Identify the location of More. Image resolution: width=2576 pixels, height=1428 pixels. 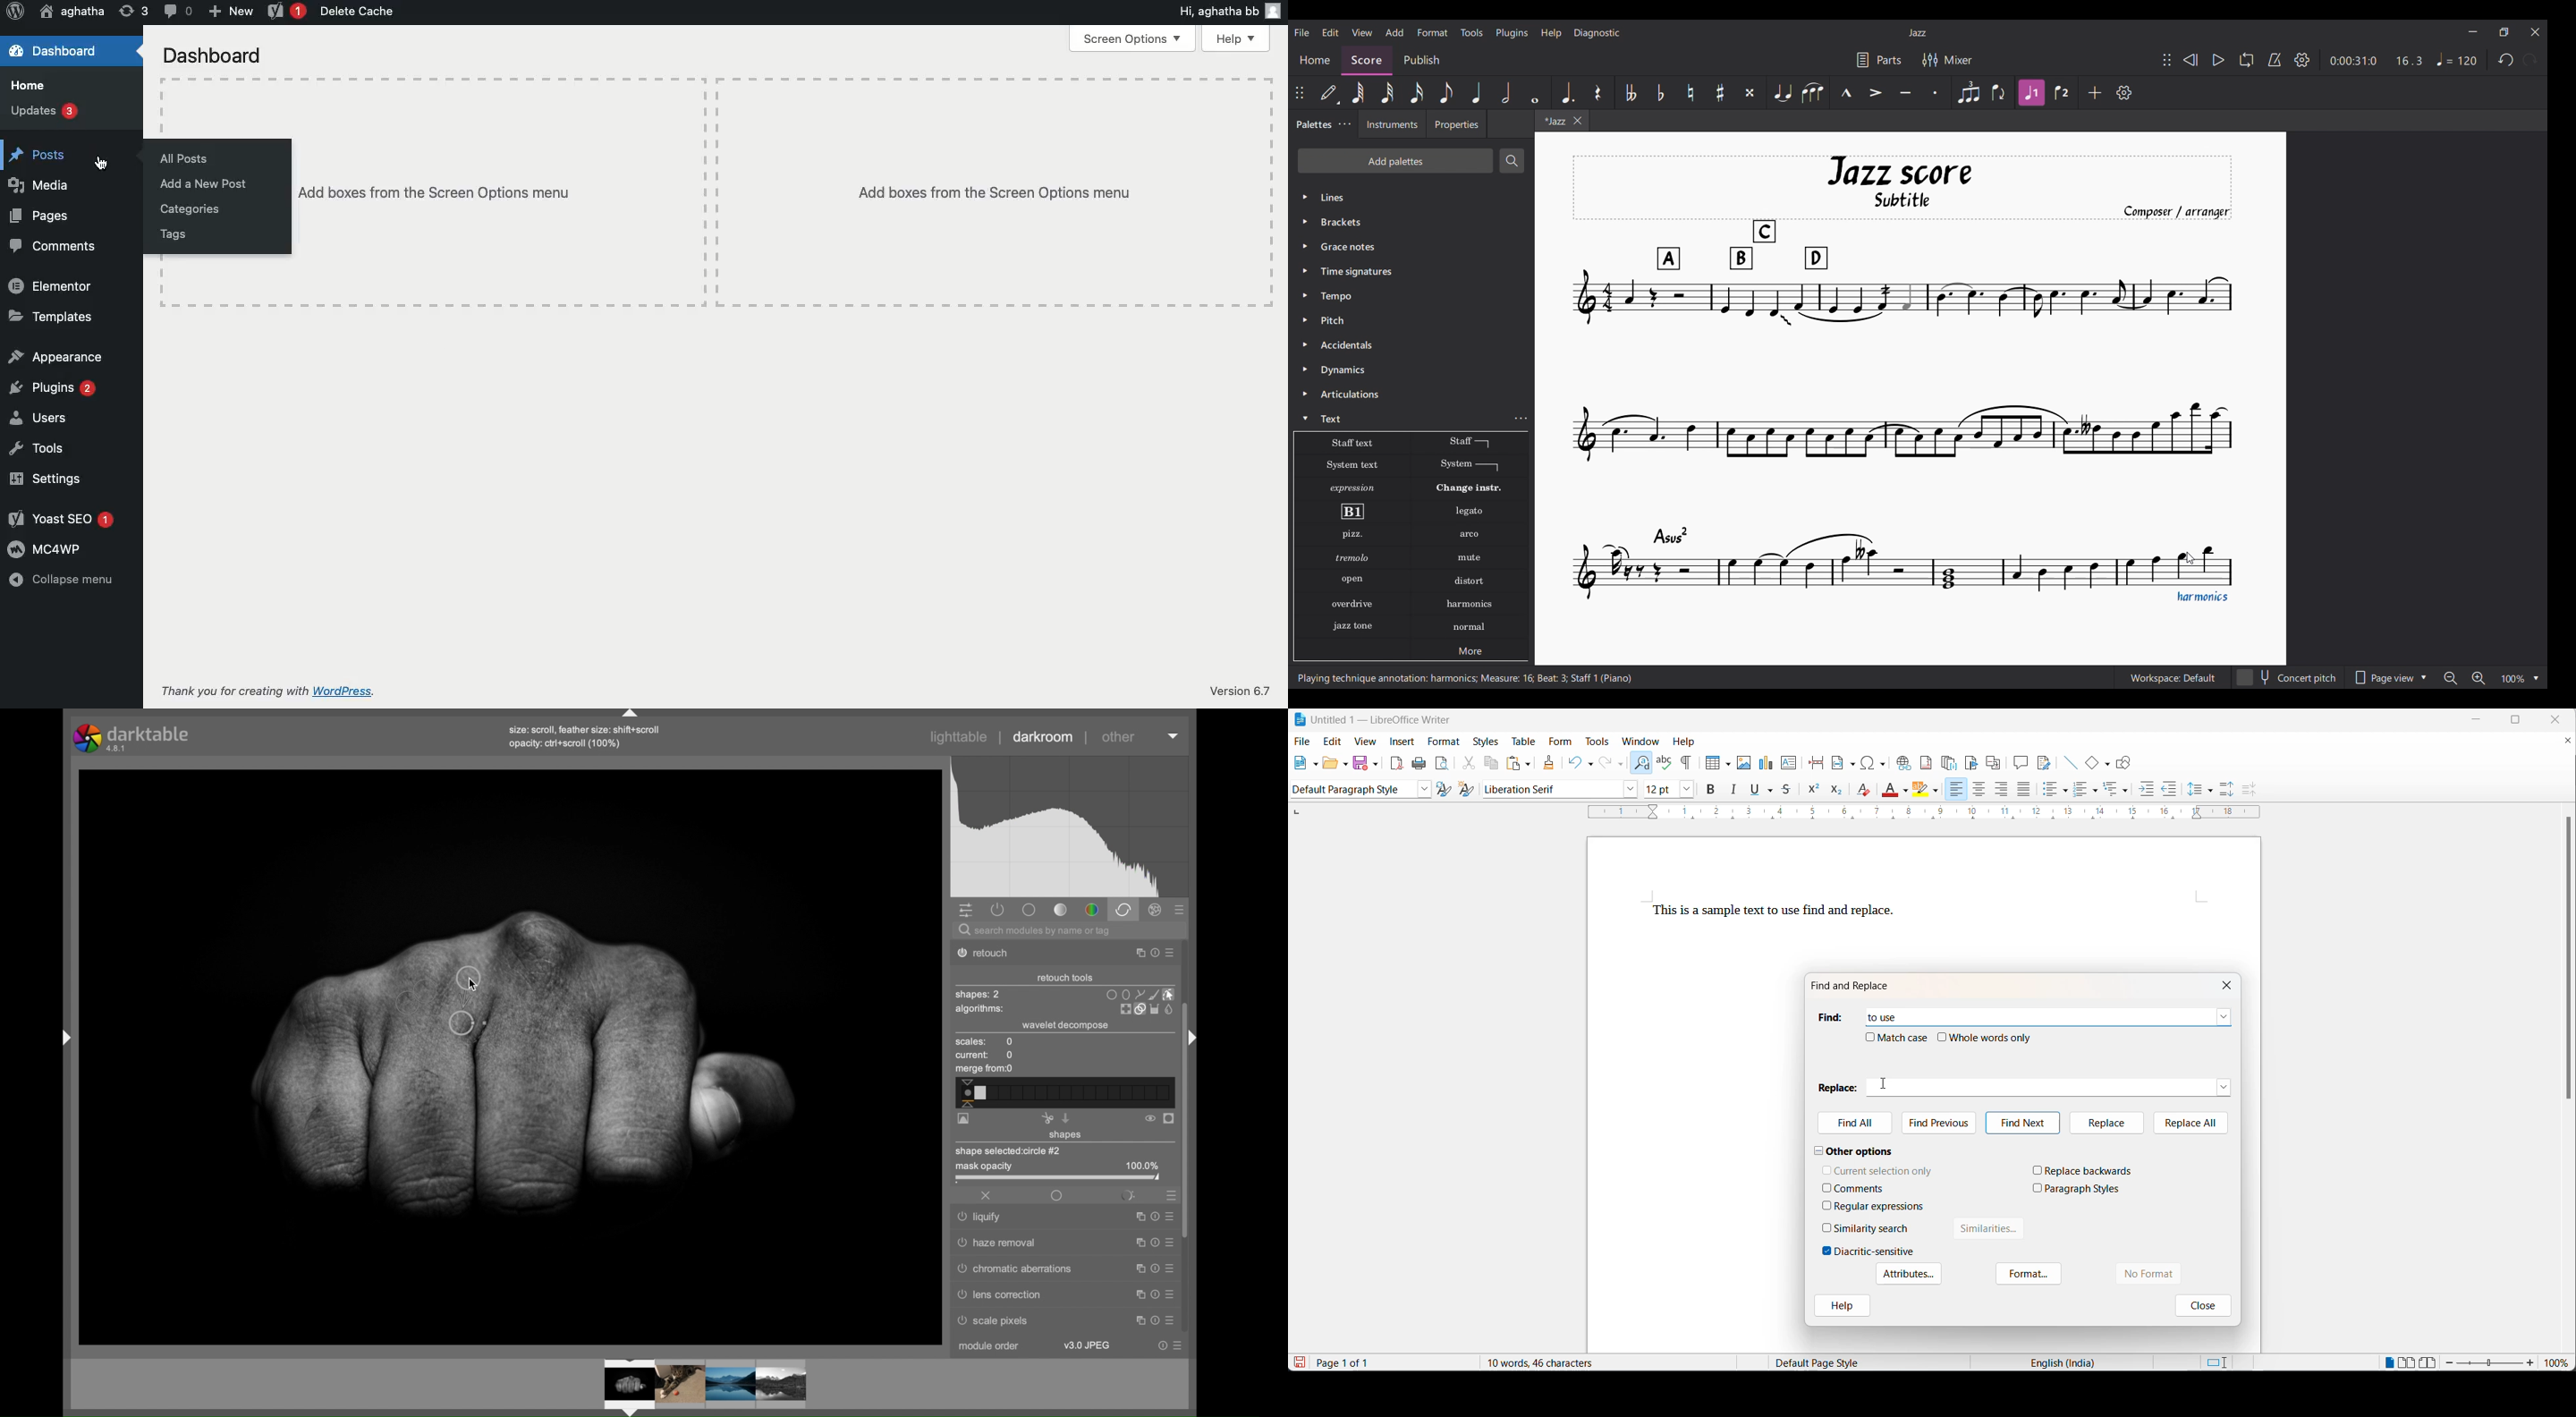
(1472, 653).